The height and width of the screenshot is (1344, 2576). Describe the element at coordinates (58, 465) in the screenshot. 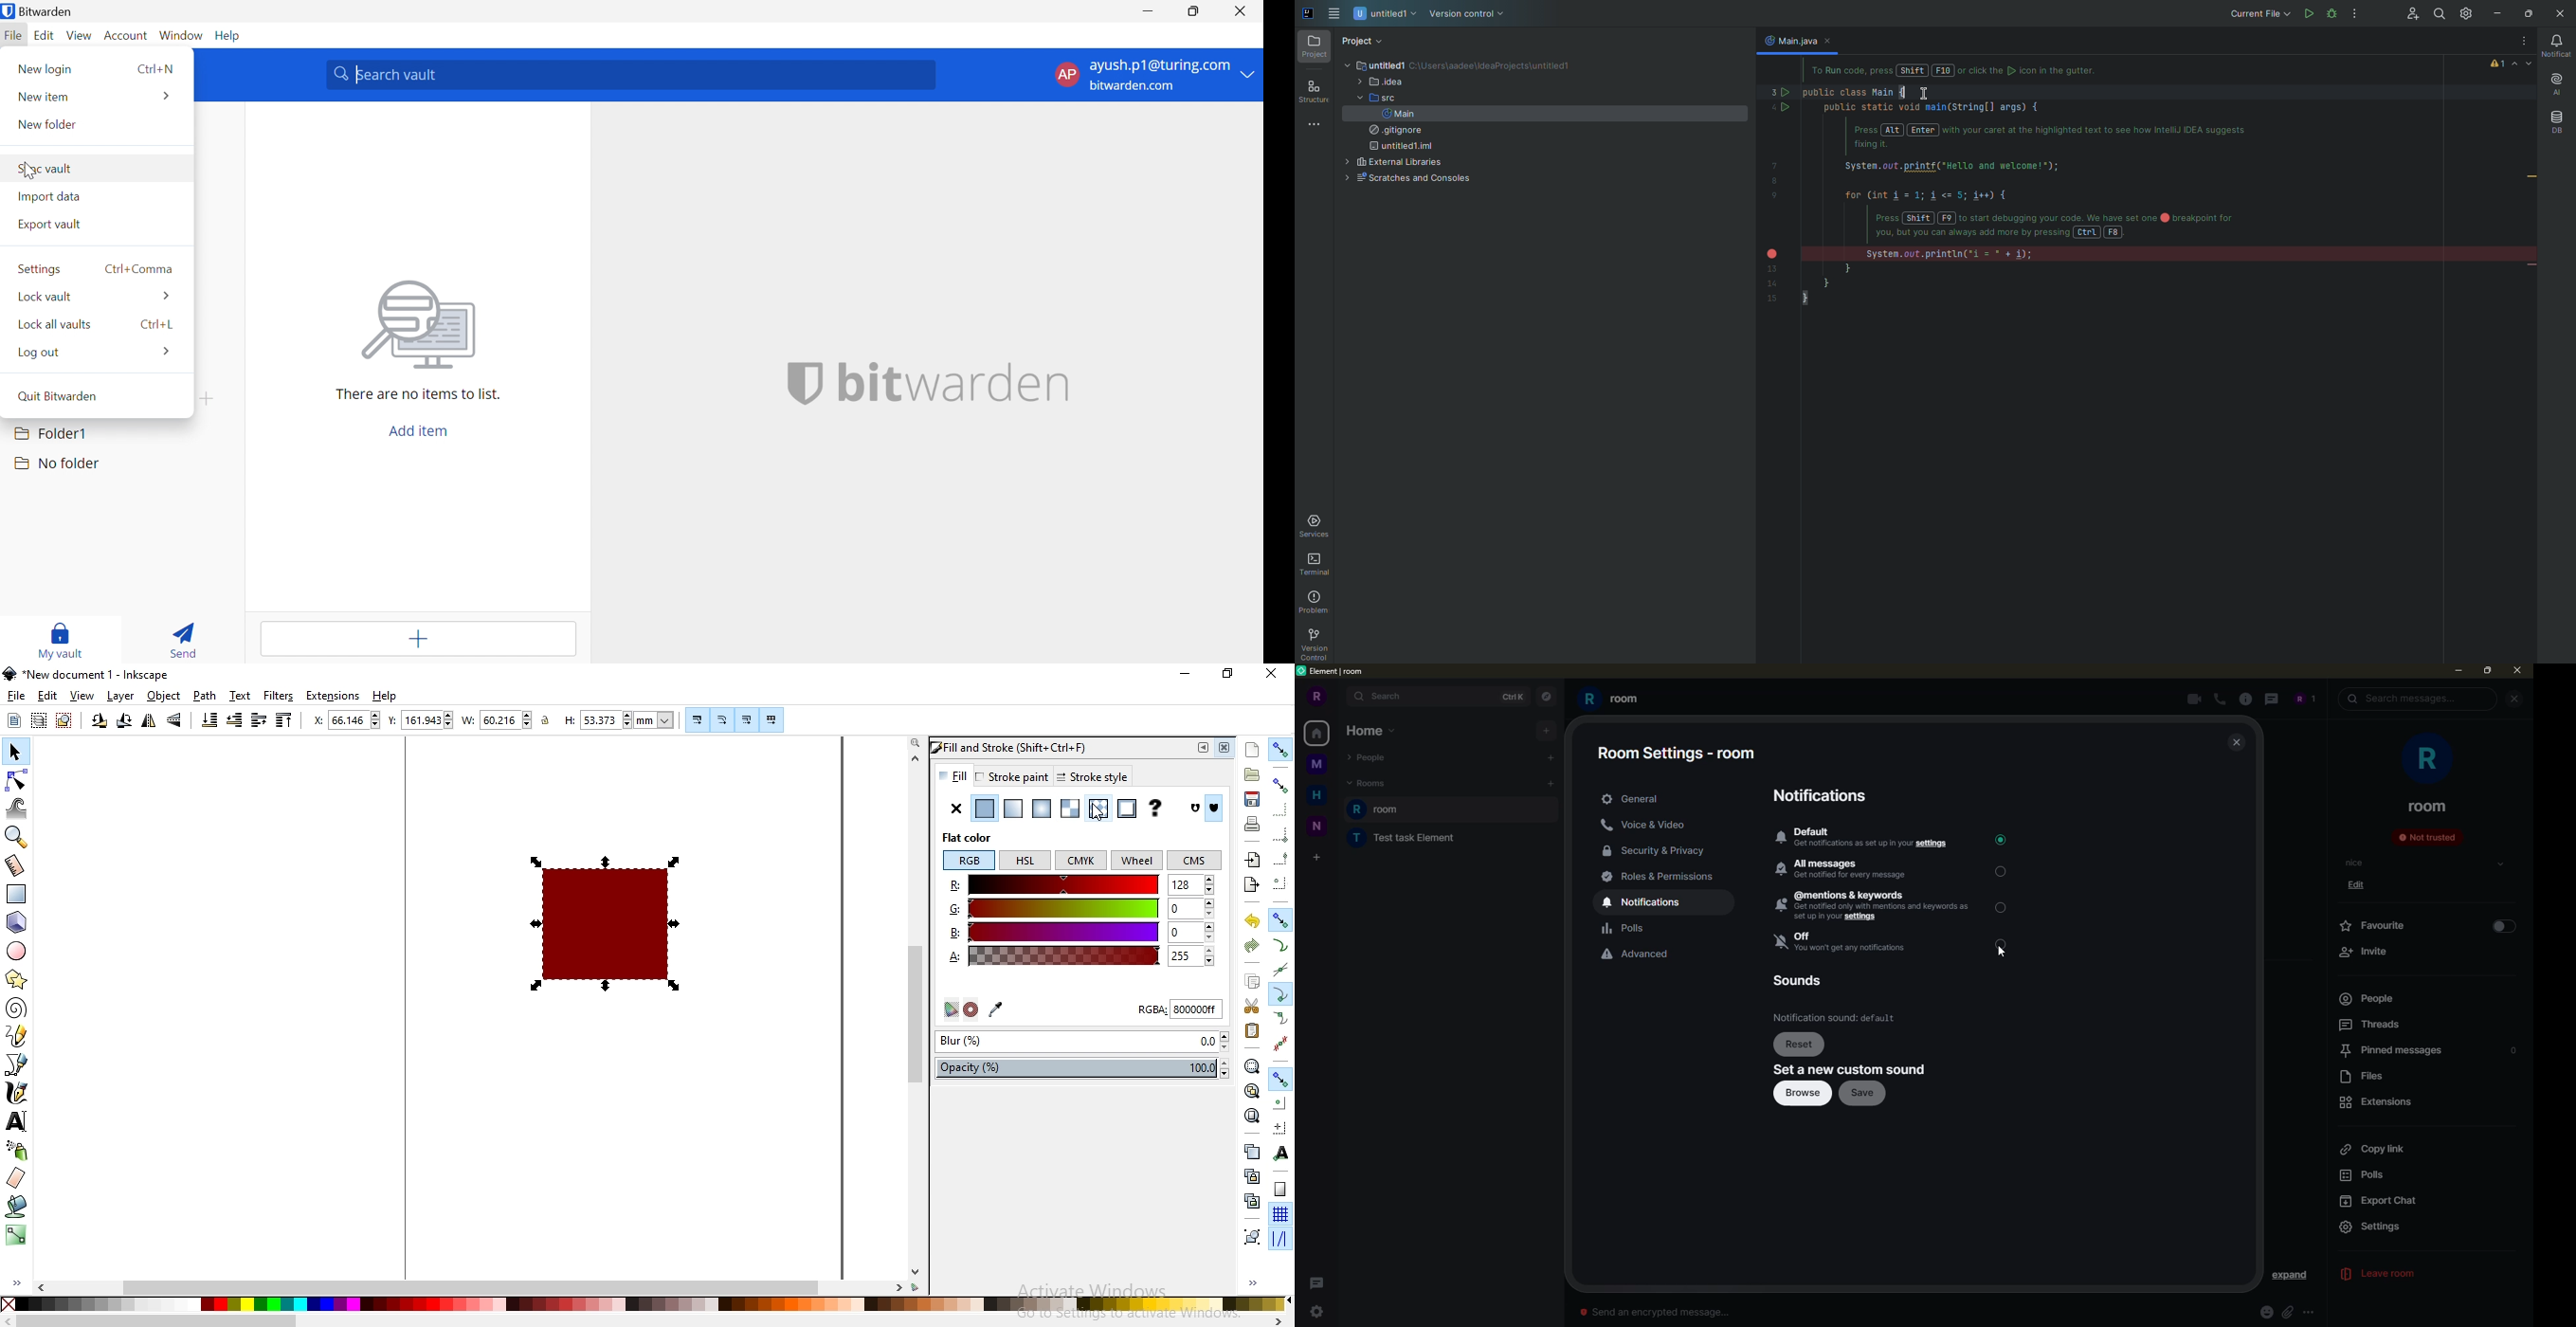

I see `No Folder` at that location.